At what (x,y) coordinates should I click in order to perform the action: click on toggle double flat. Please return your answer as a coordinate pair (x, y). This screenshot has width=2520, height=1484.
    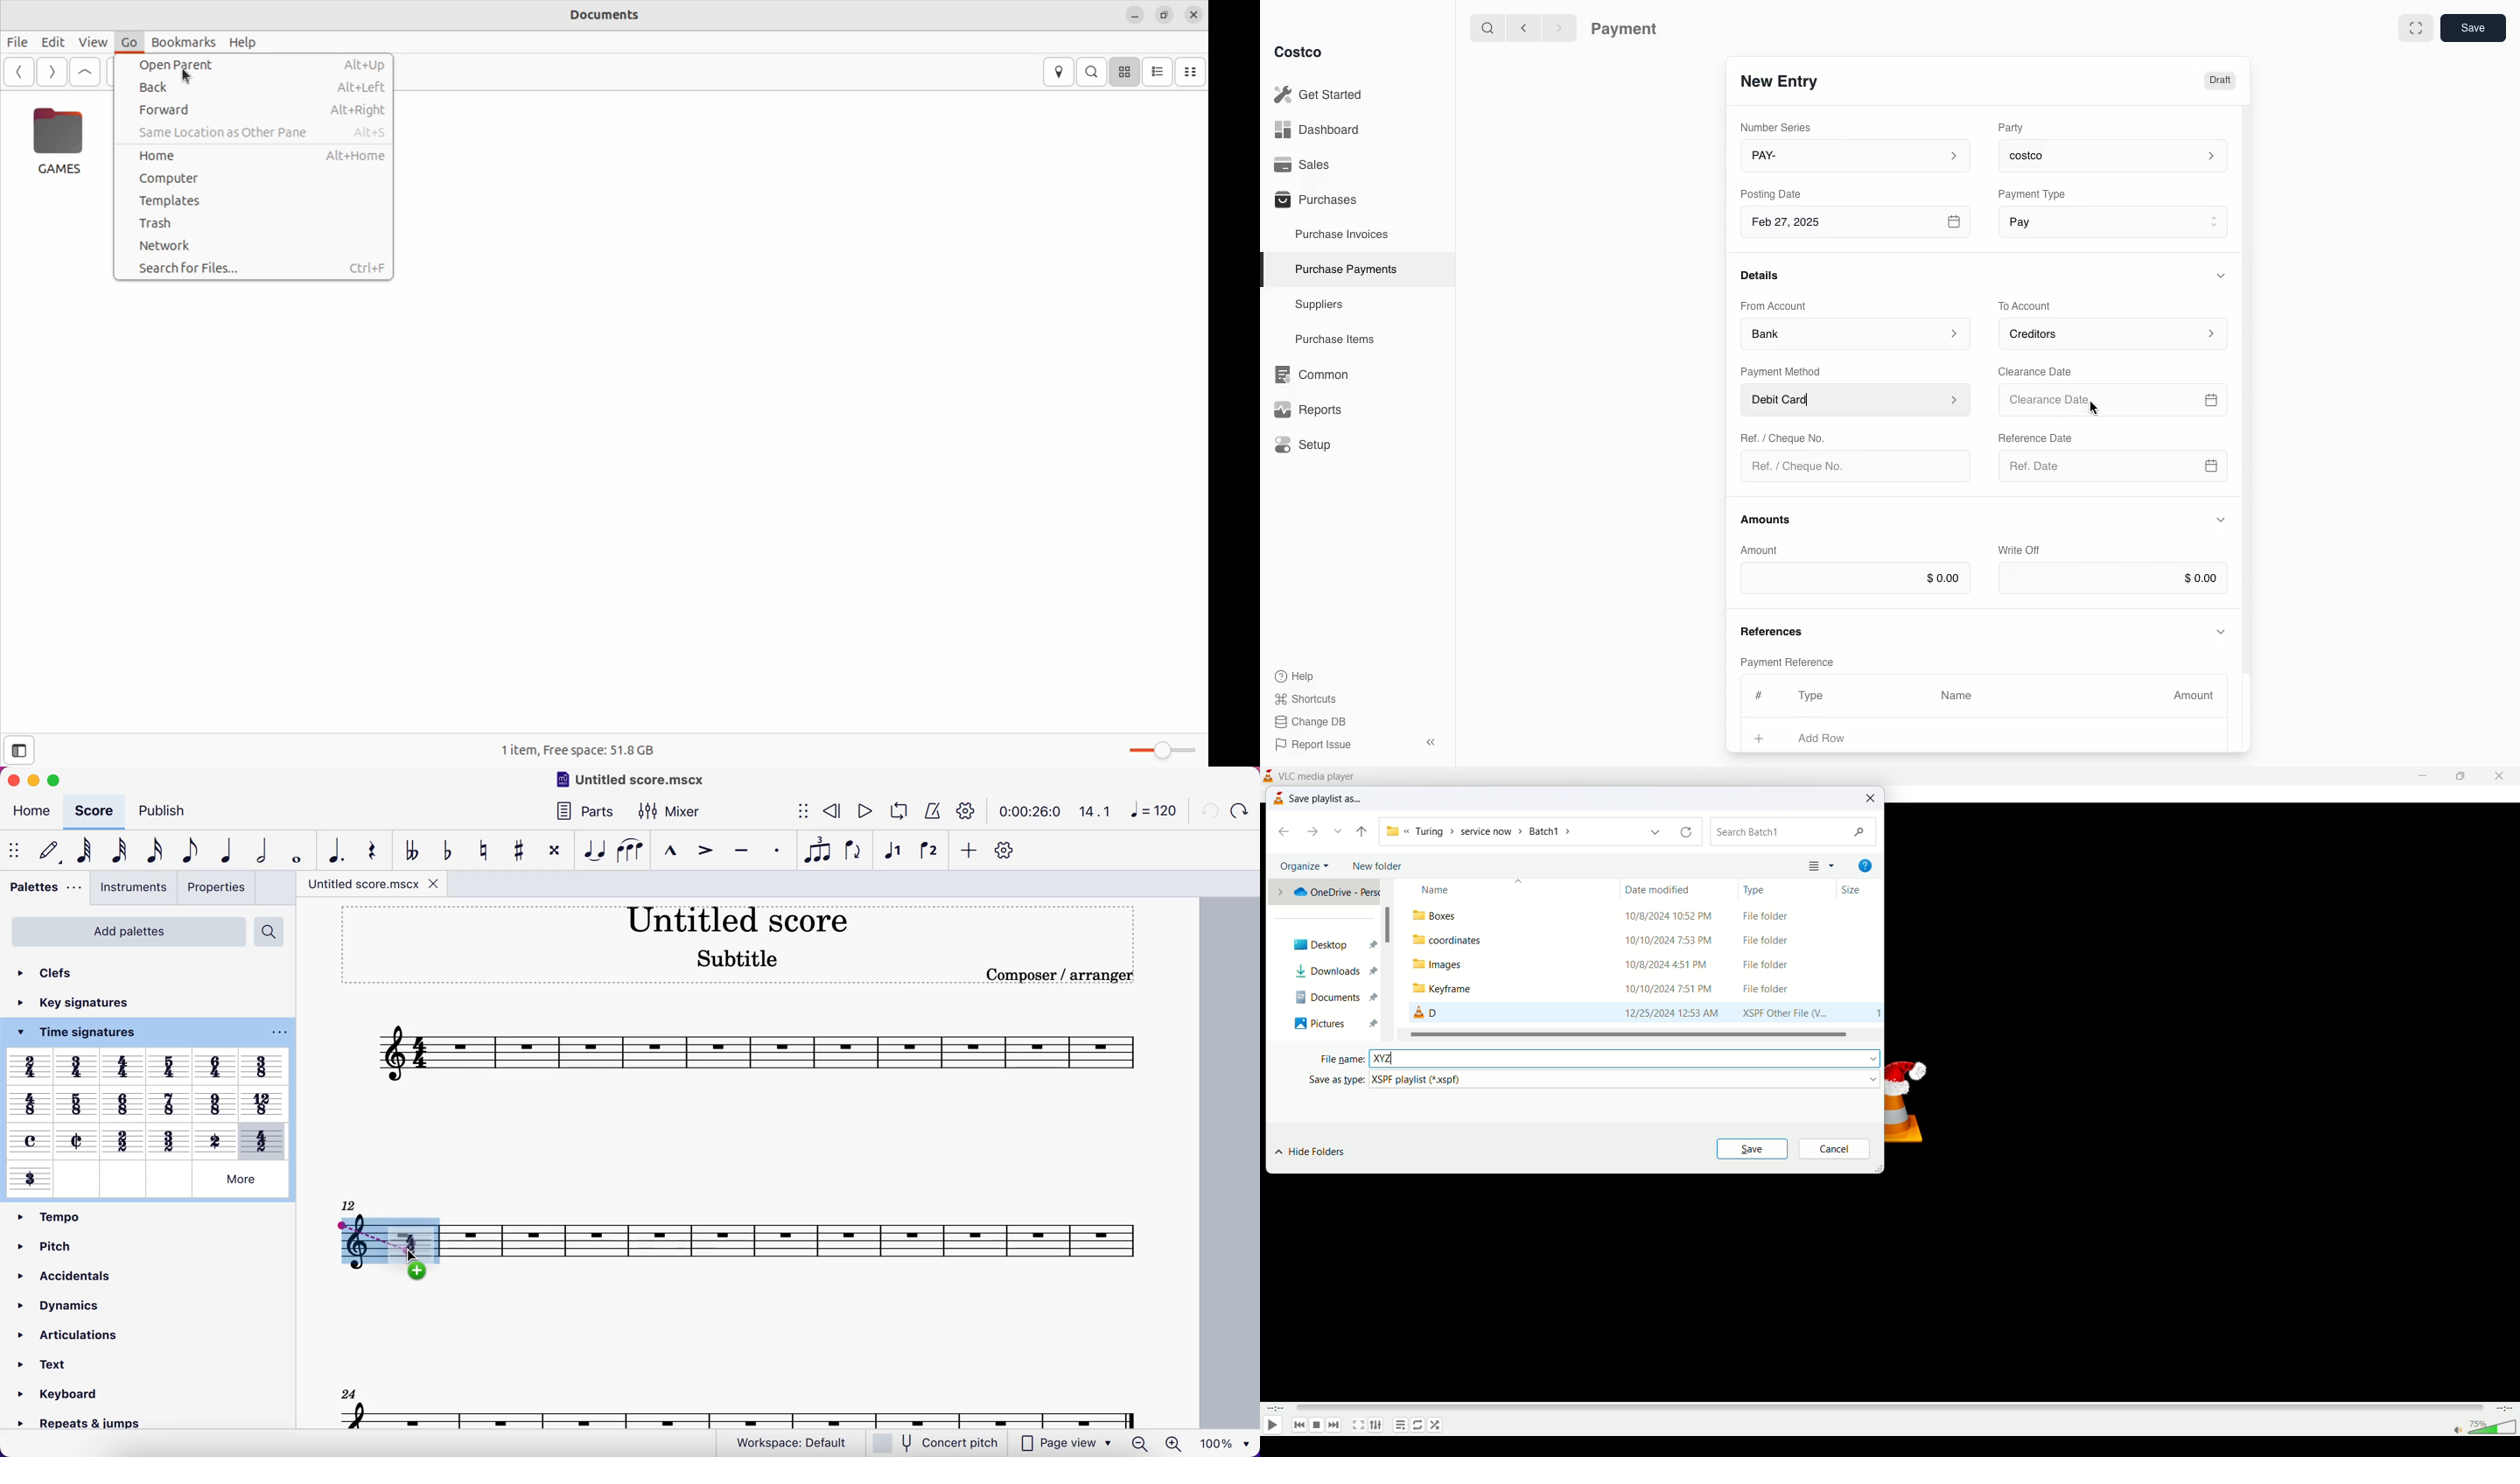
    Looking at the image, I should click on (409, 849).